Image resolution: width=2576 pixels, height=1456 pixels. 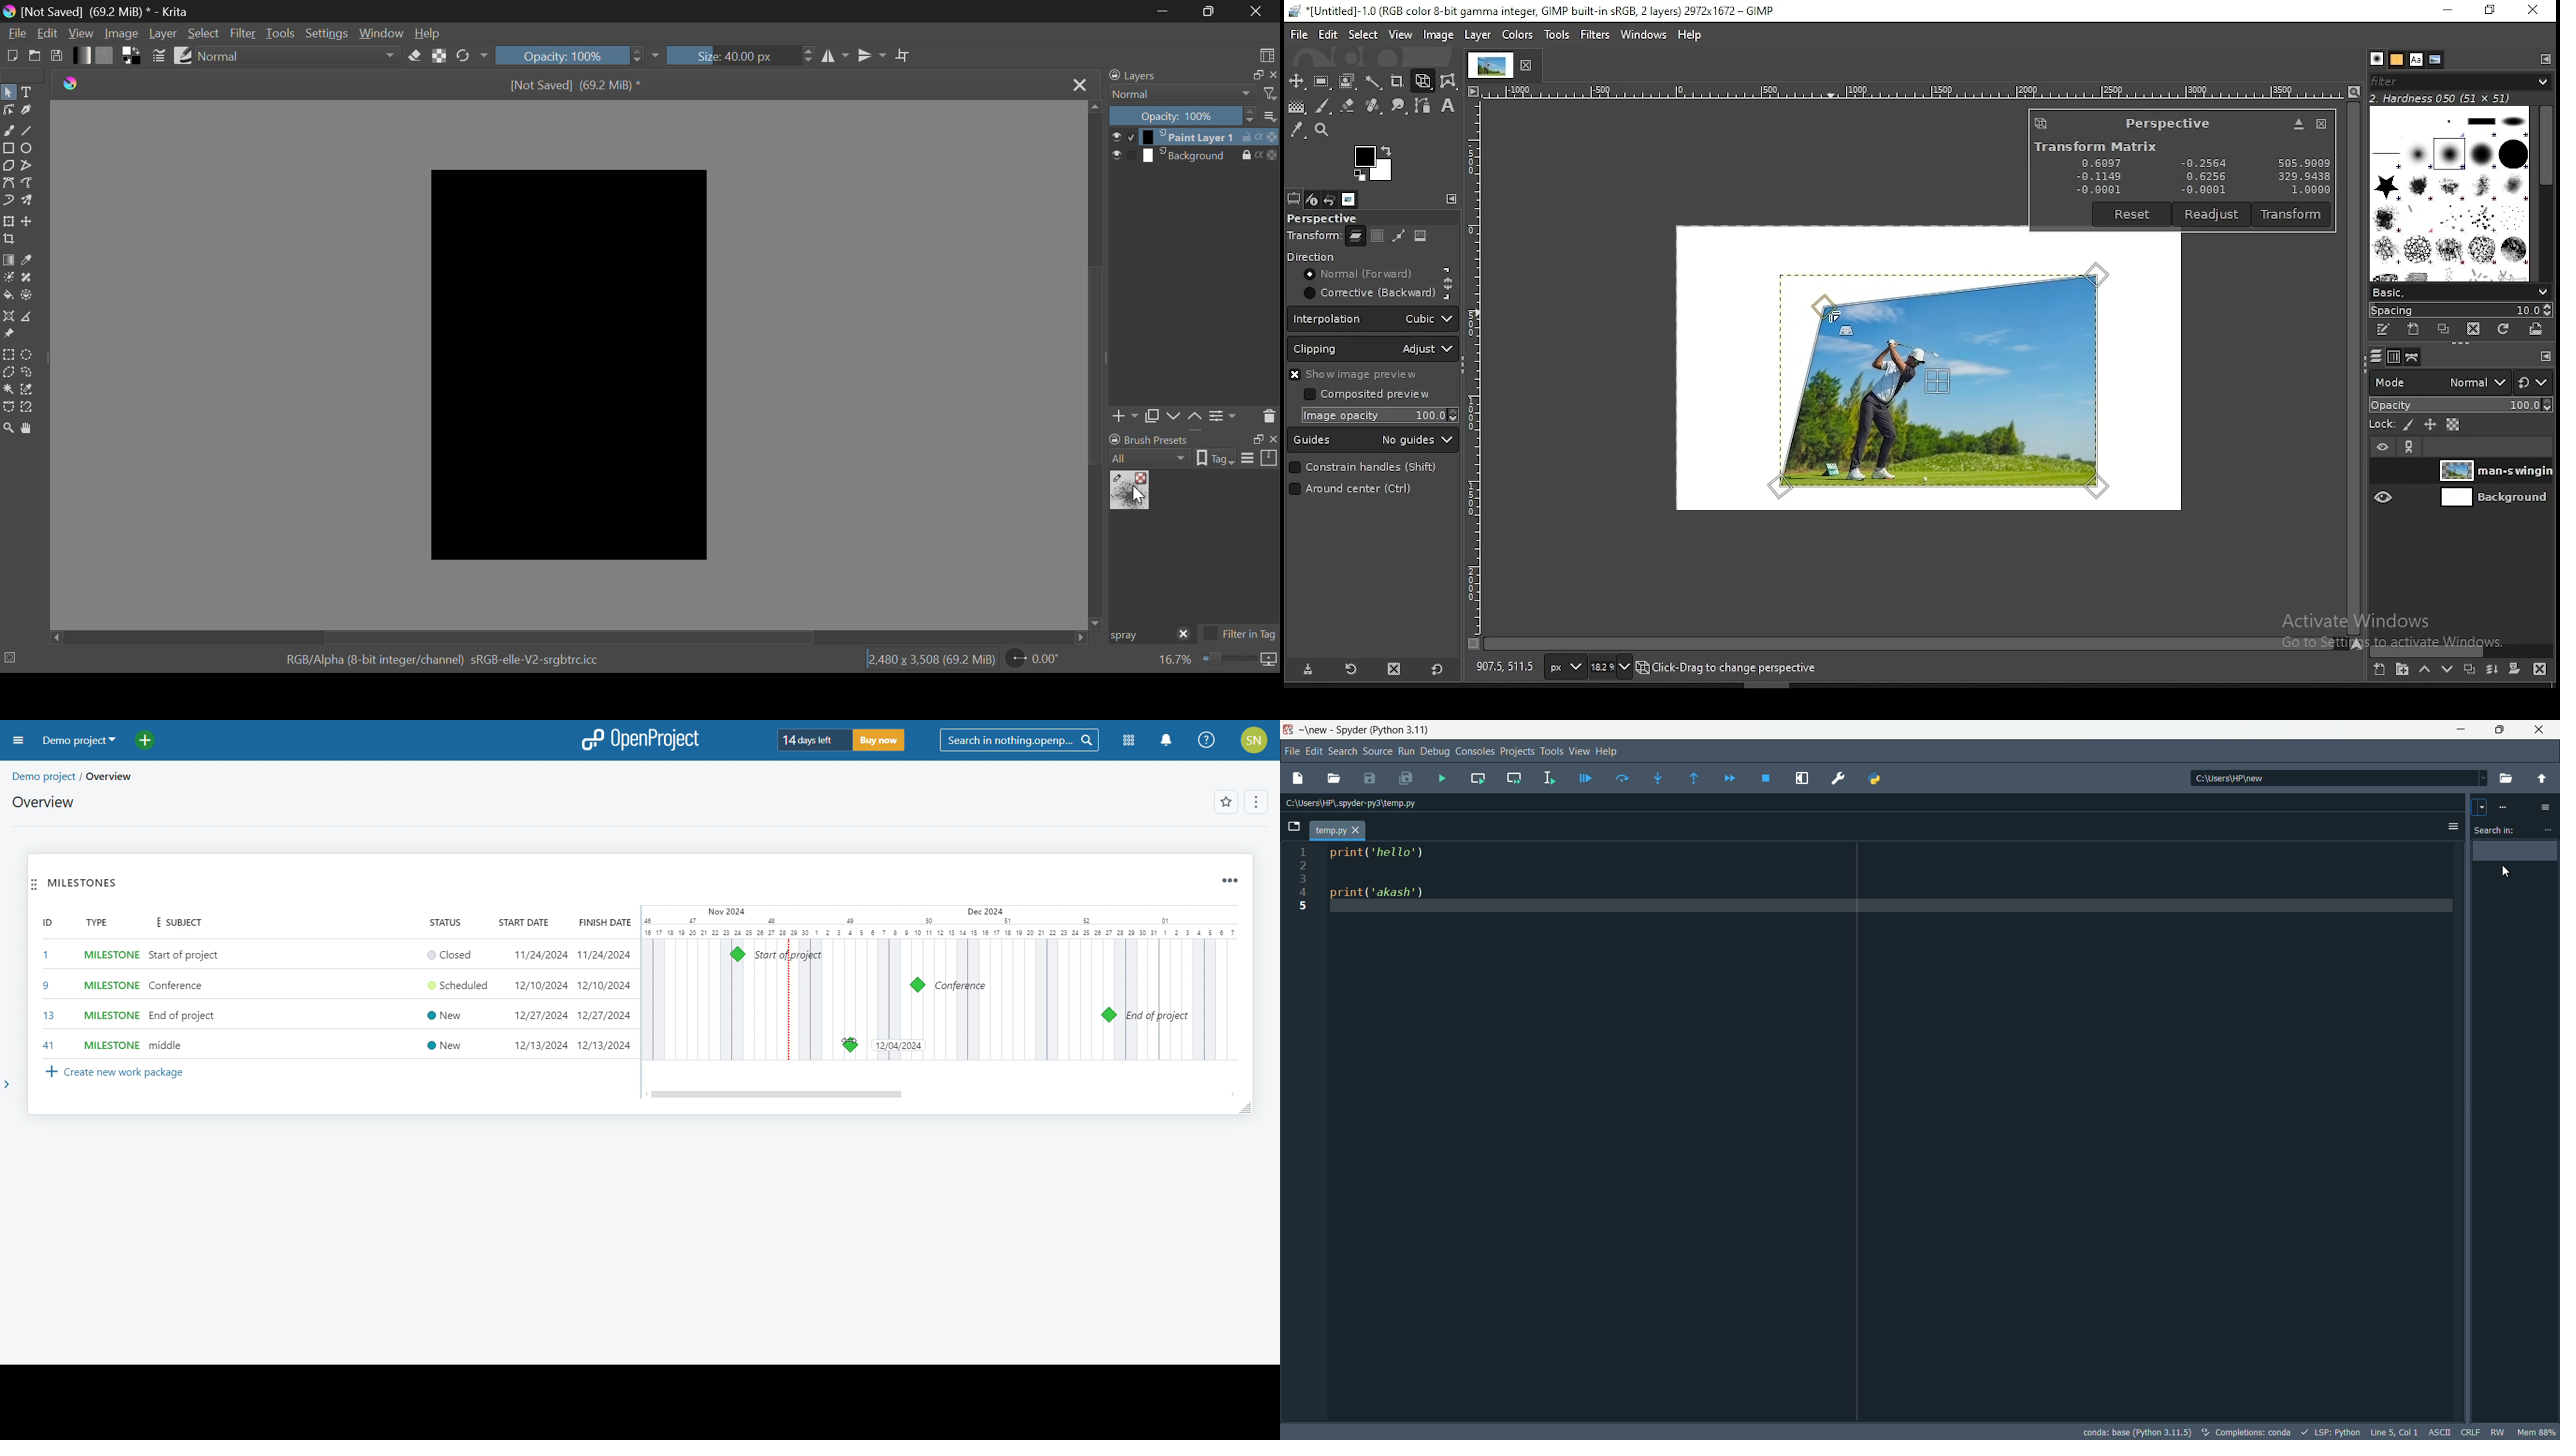 I want to click on brush tool, so click(x=1324, y=105).